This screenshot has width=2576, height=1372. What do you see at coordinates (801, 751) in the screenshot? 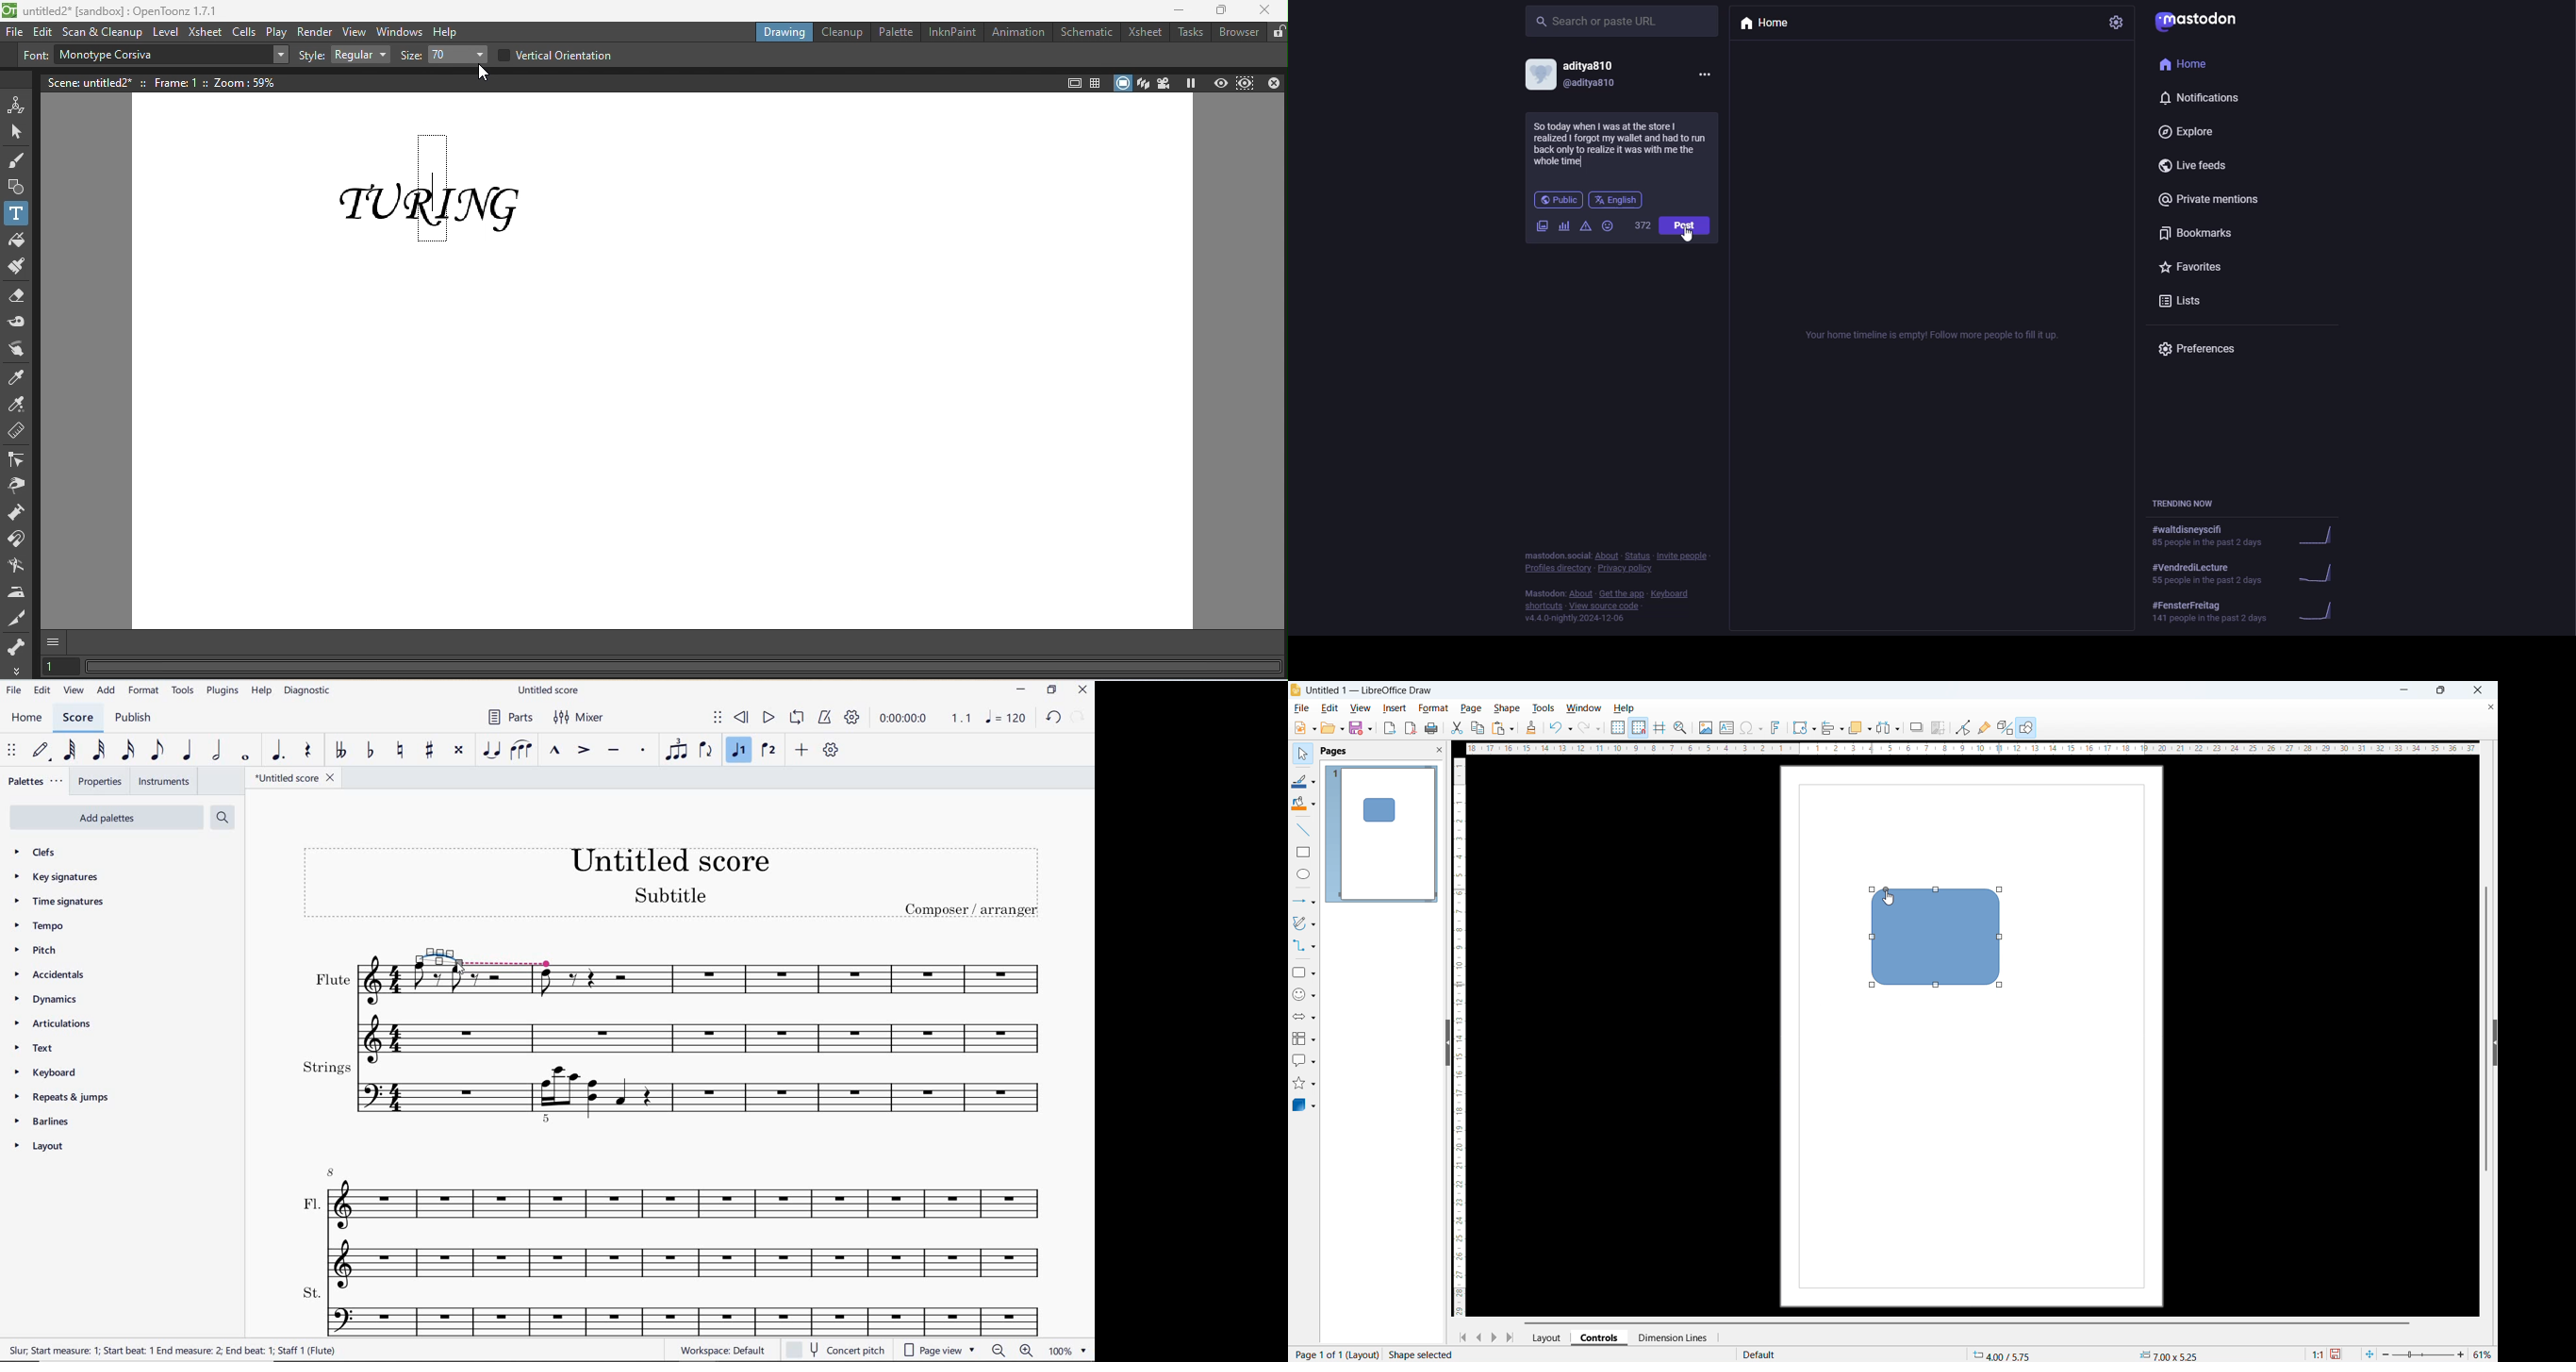
I see `ADD` at bounding box center [801, 751].